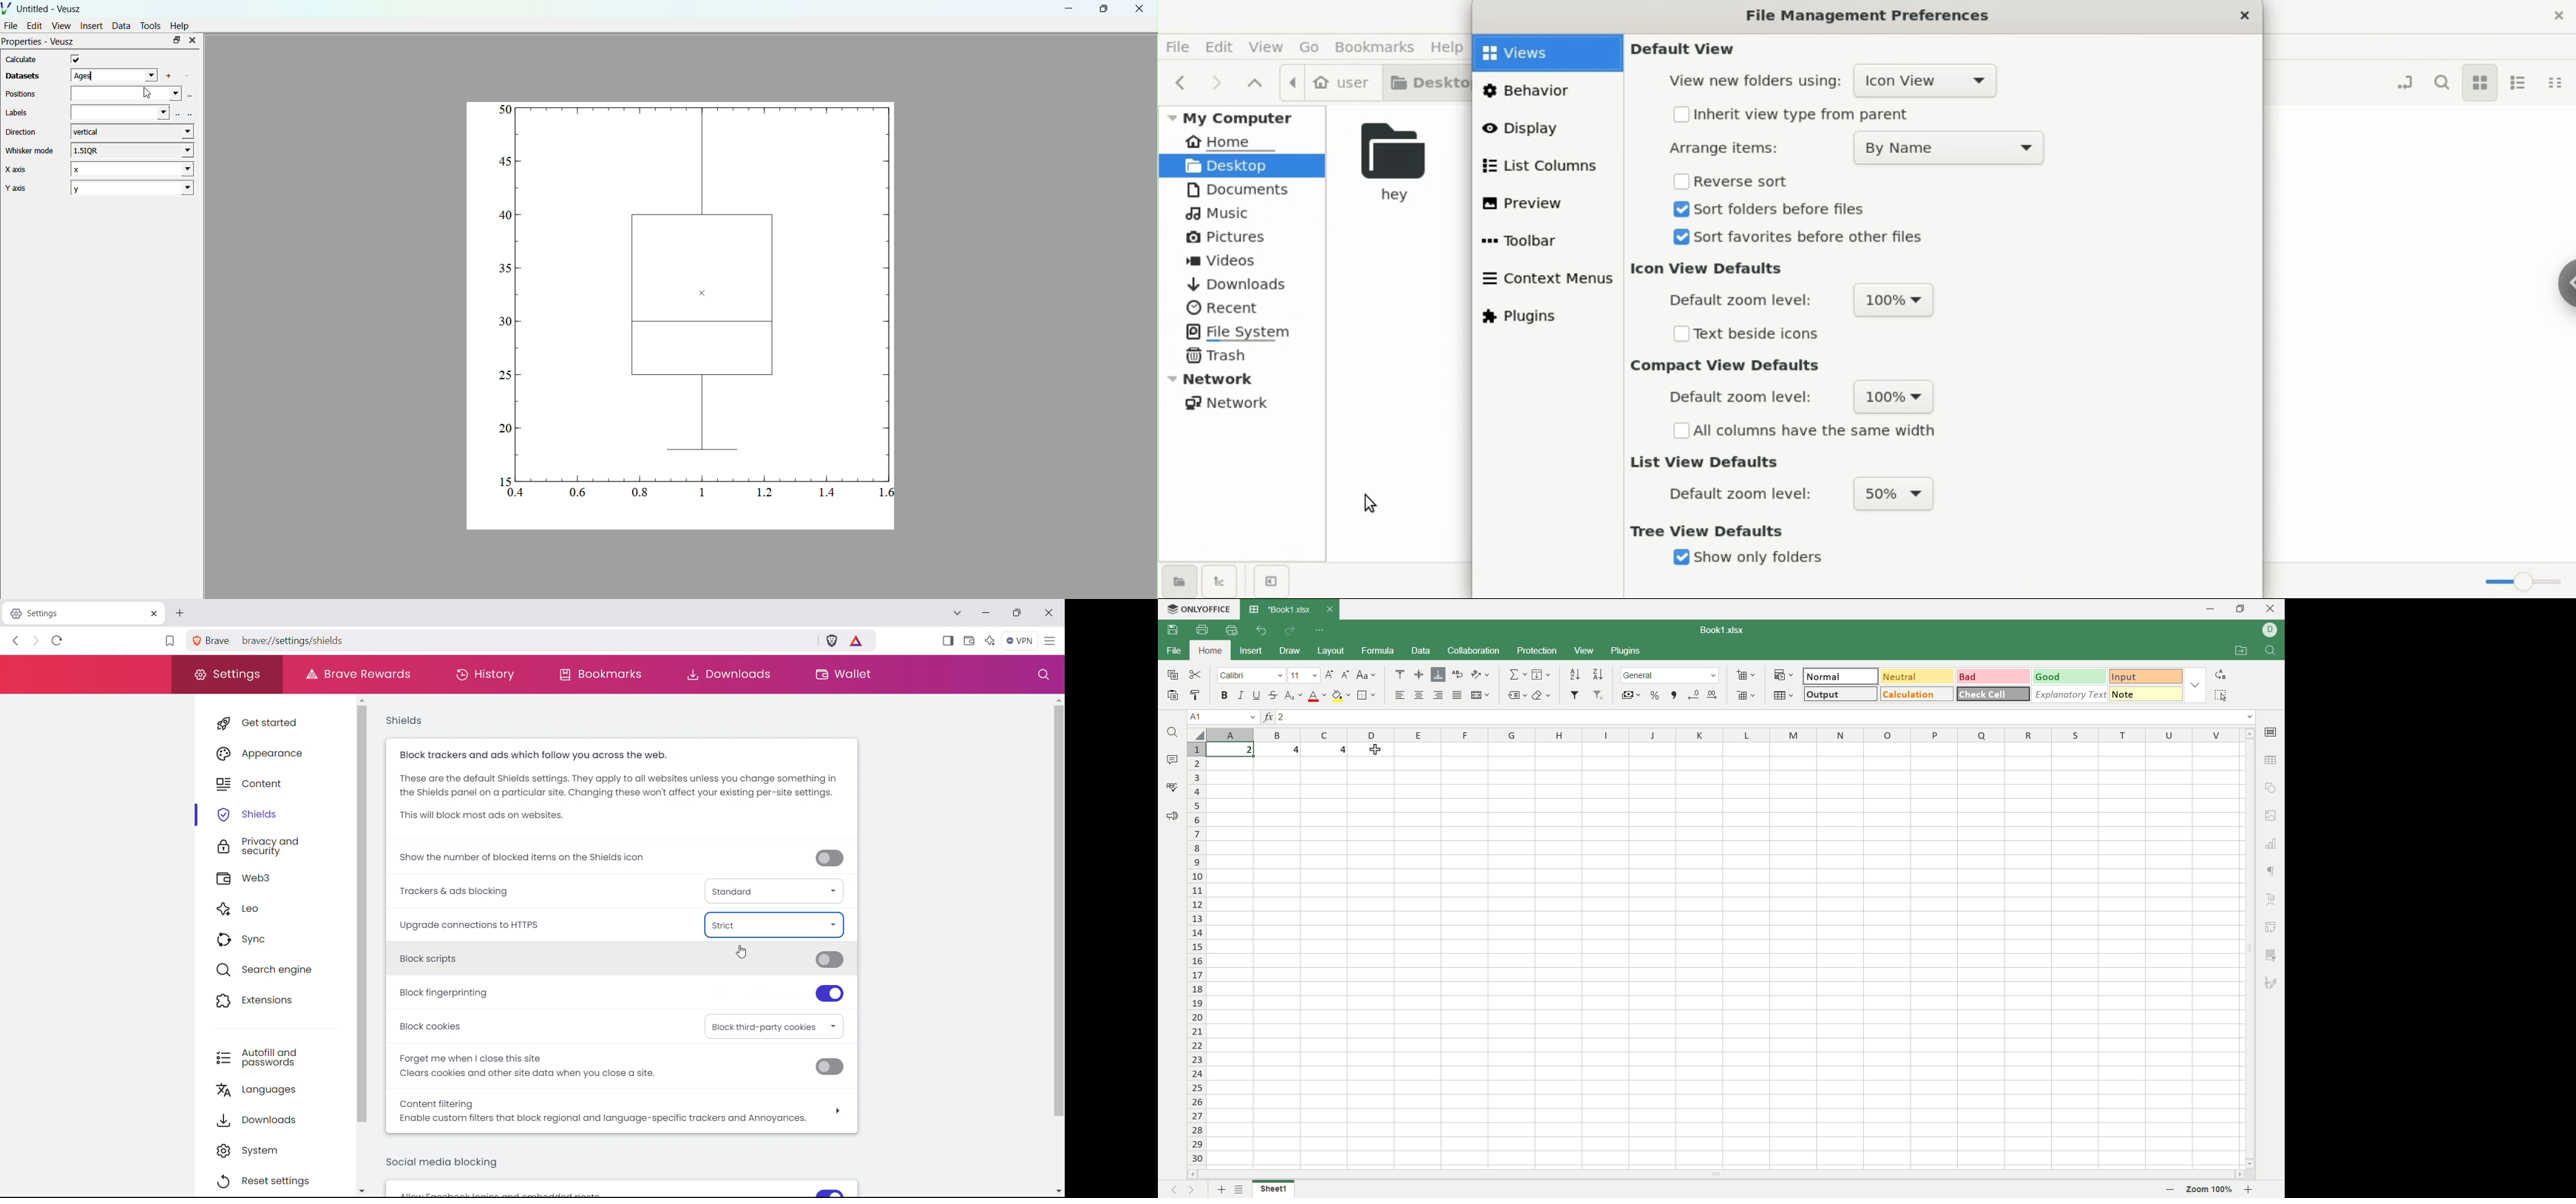 This screenshot has width=2576, height=1204. I want to click on find, so click(2272, 651).